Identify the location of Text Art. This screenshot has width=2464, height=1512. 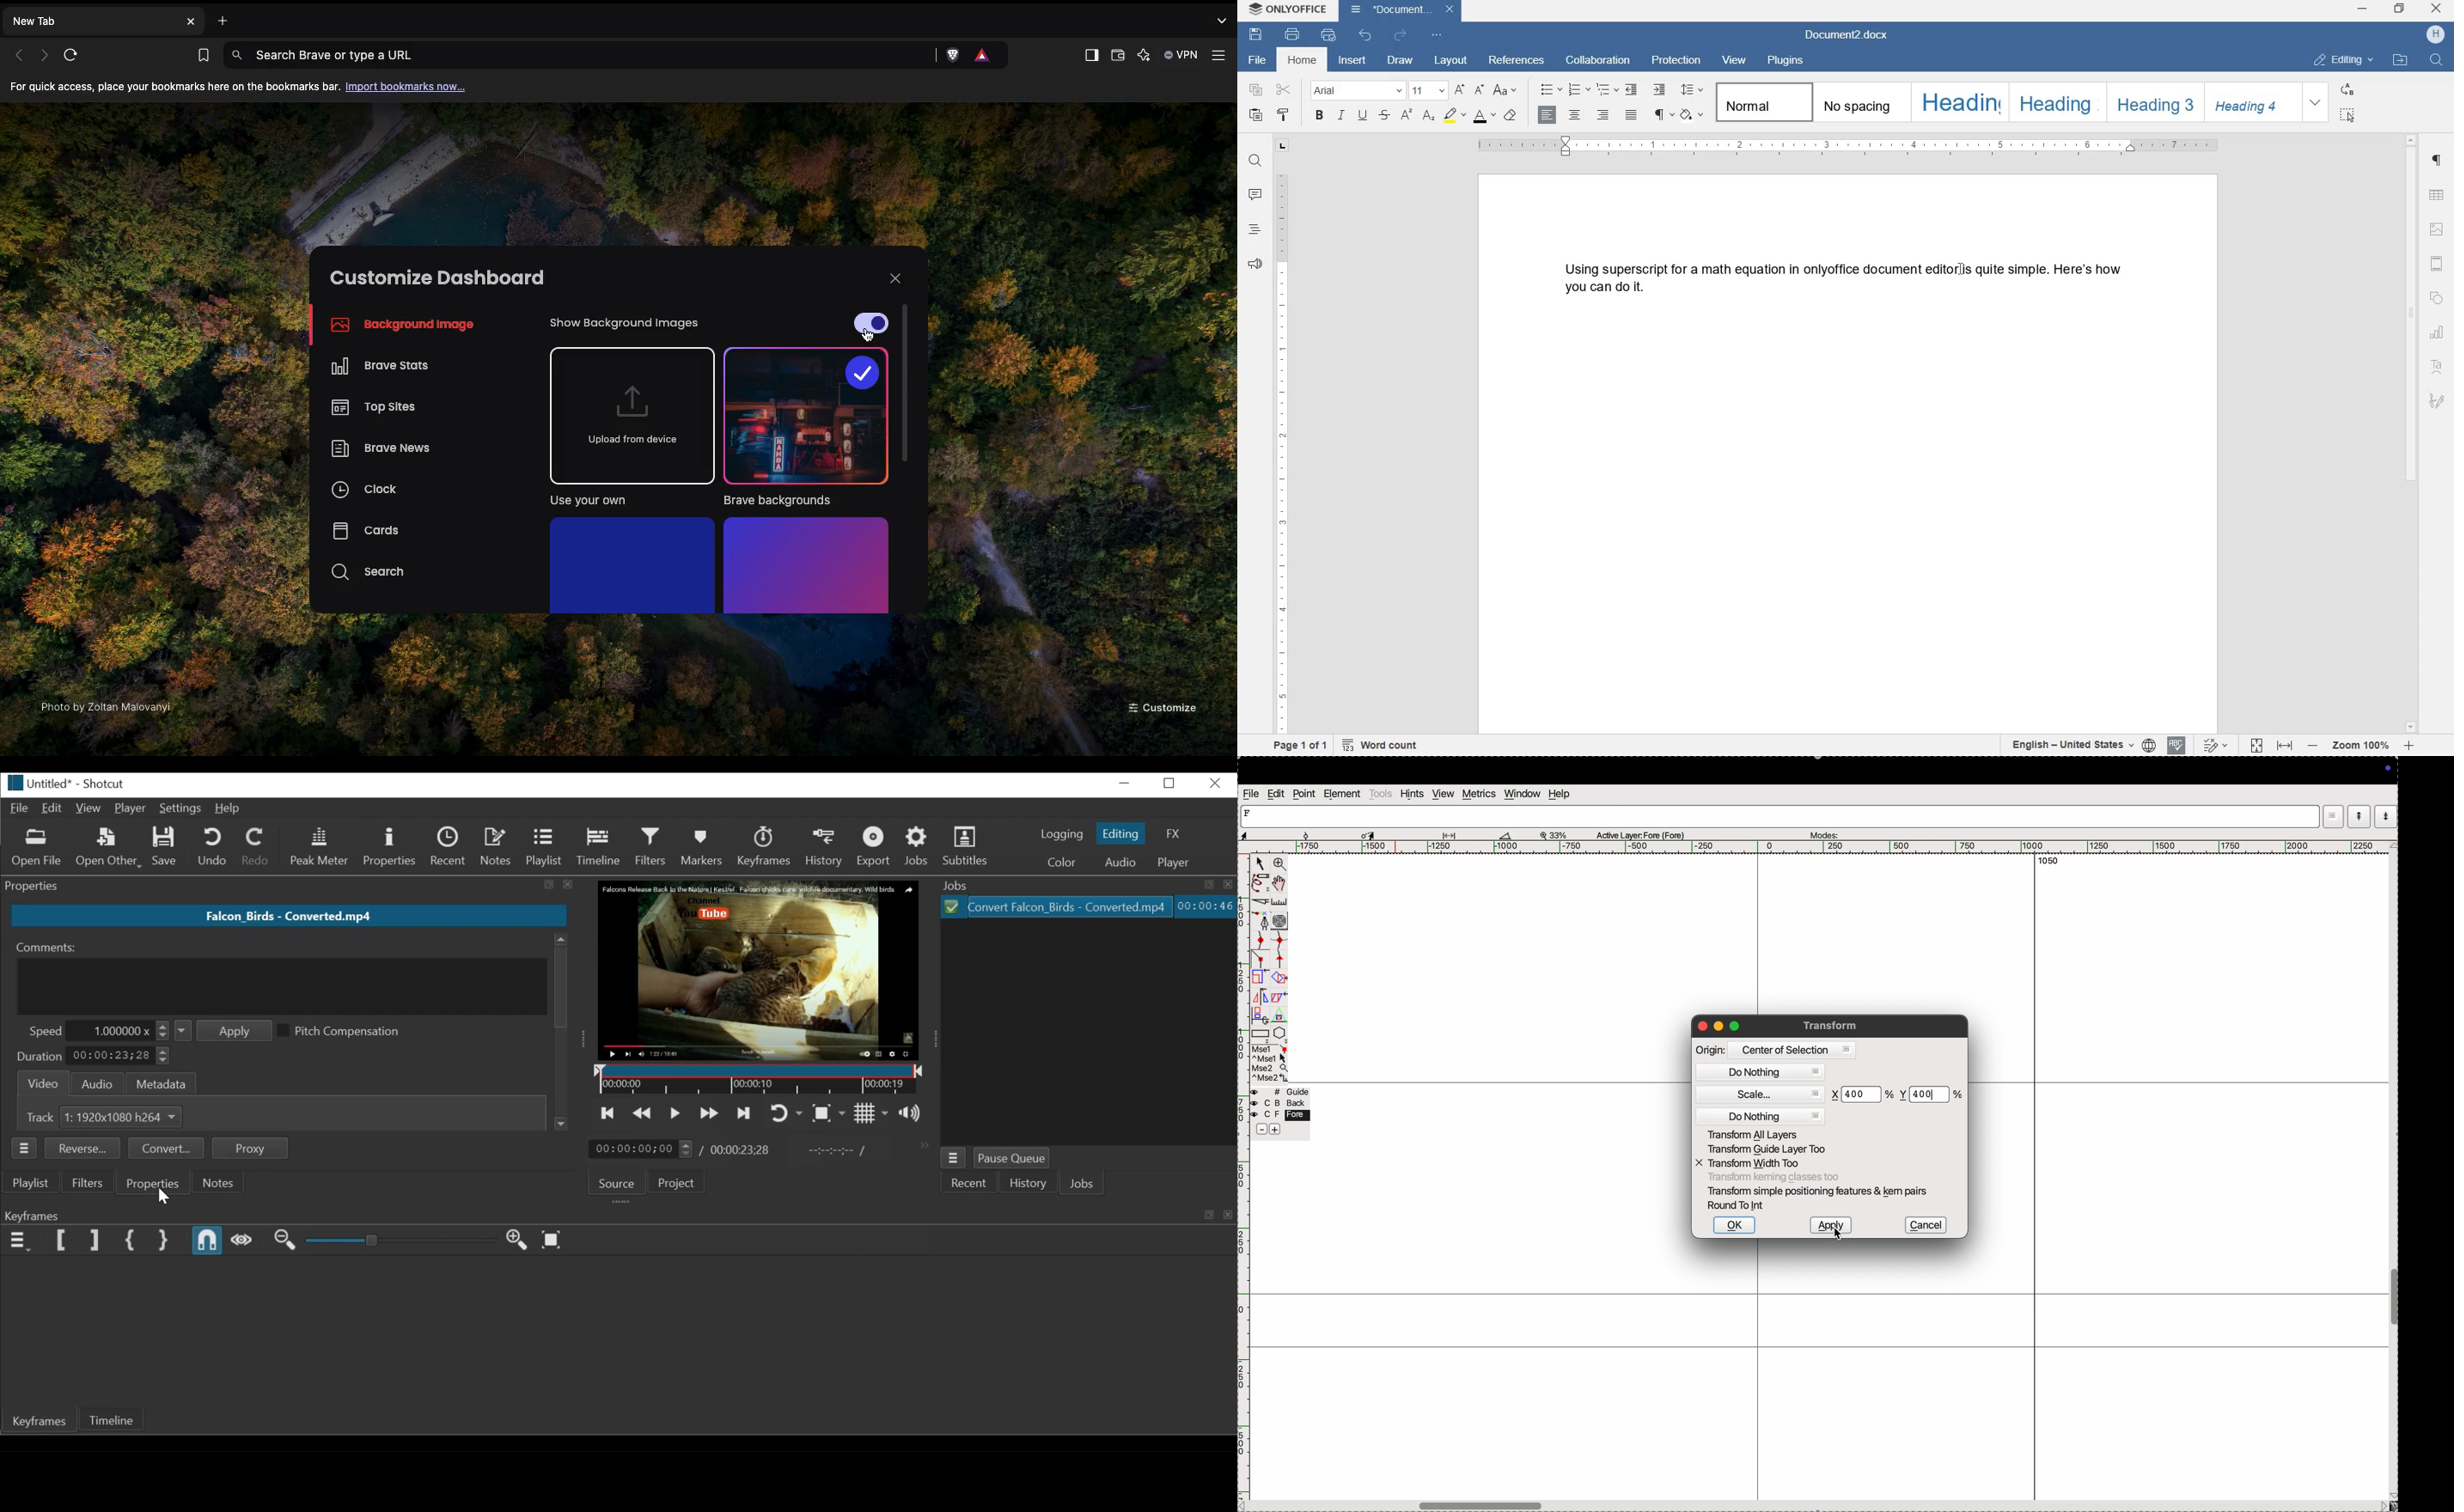
(2437, 367).